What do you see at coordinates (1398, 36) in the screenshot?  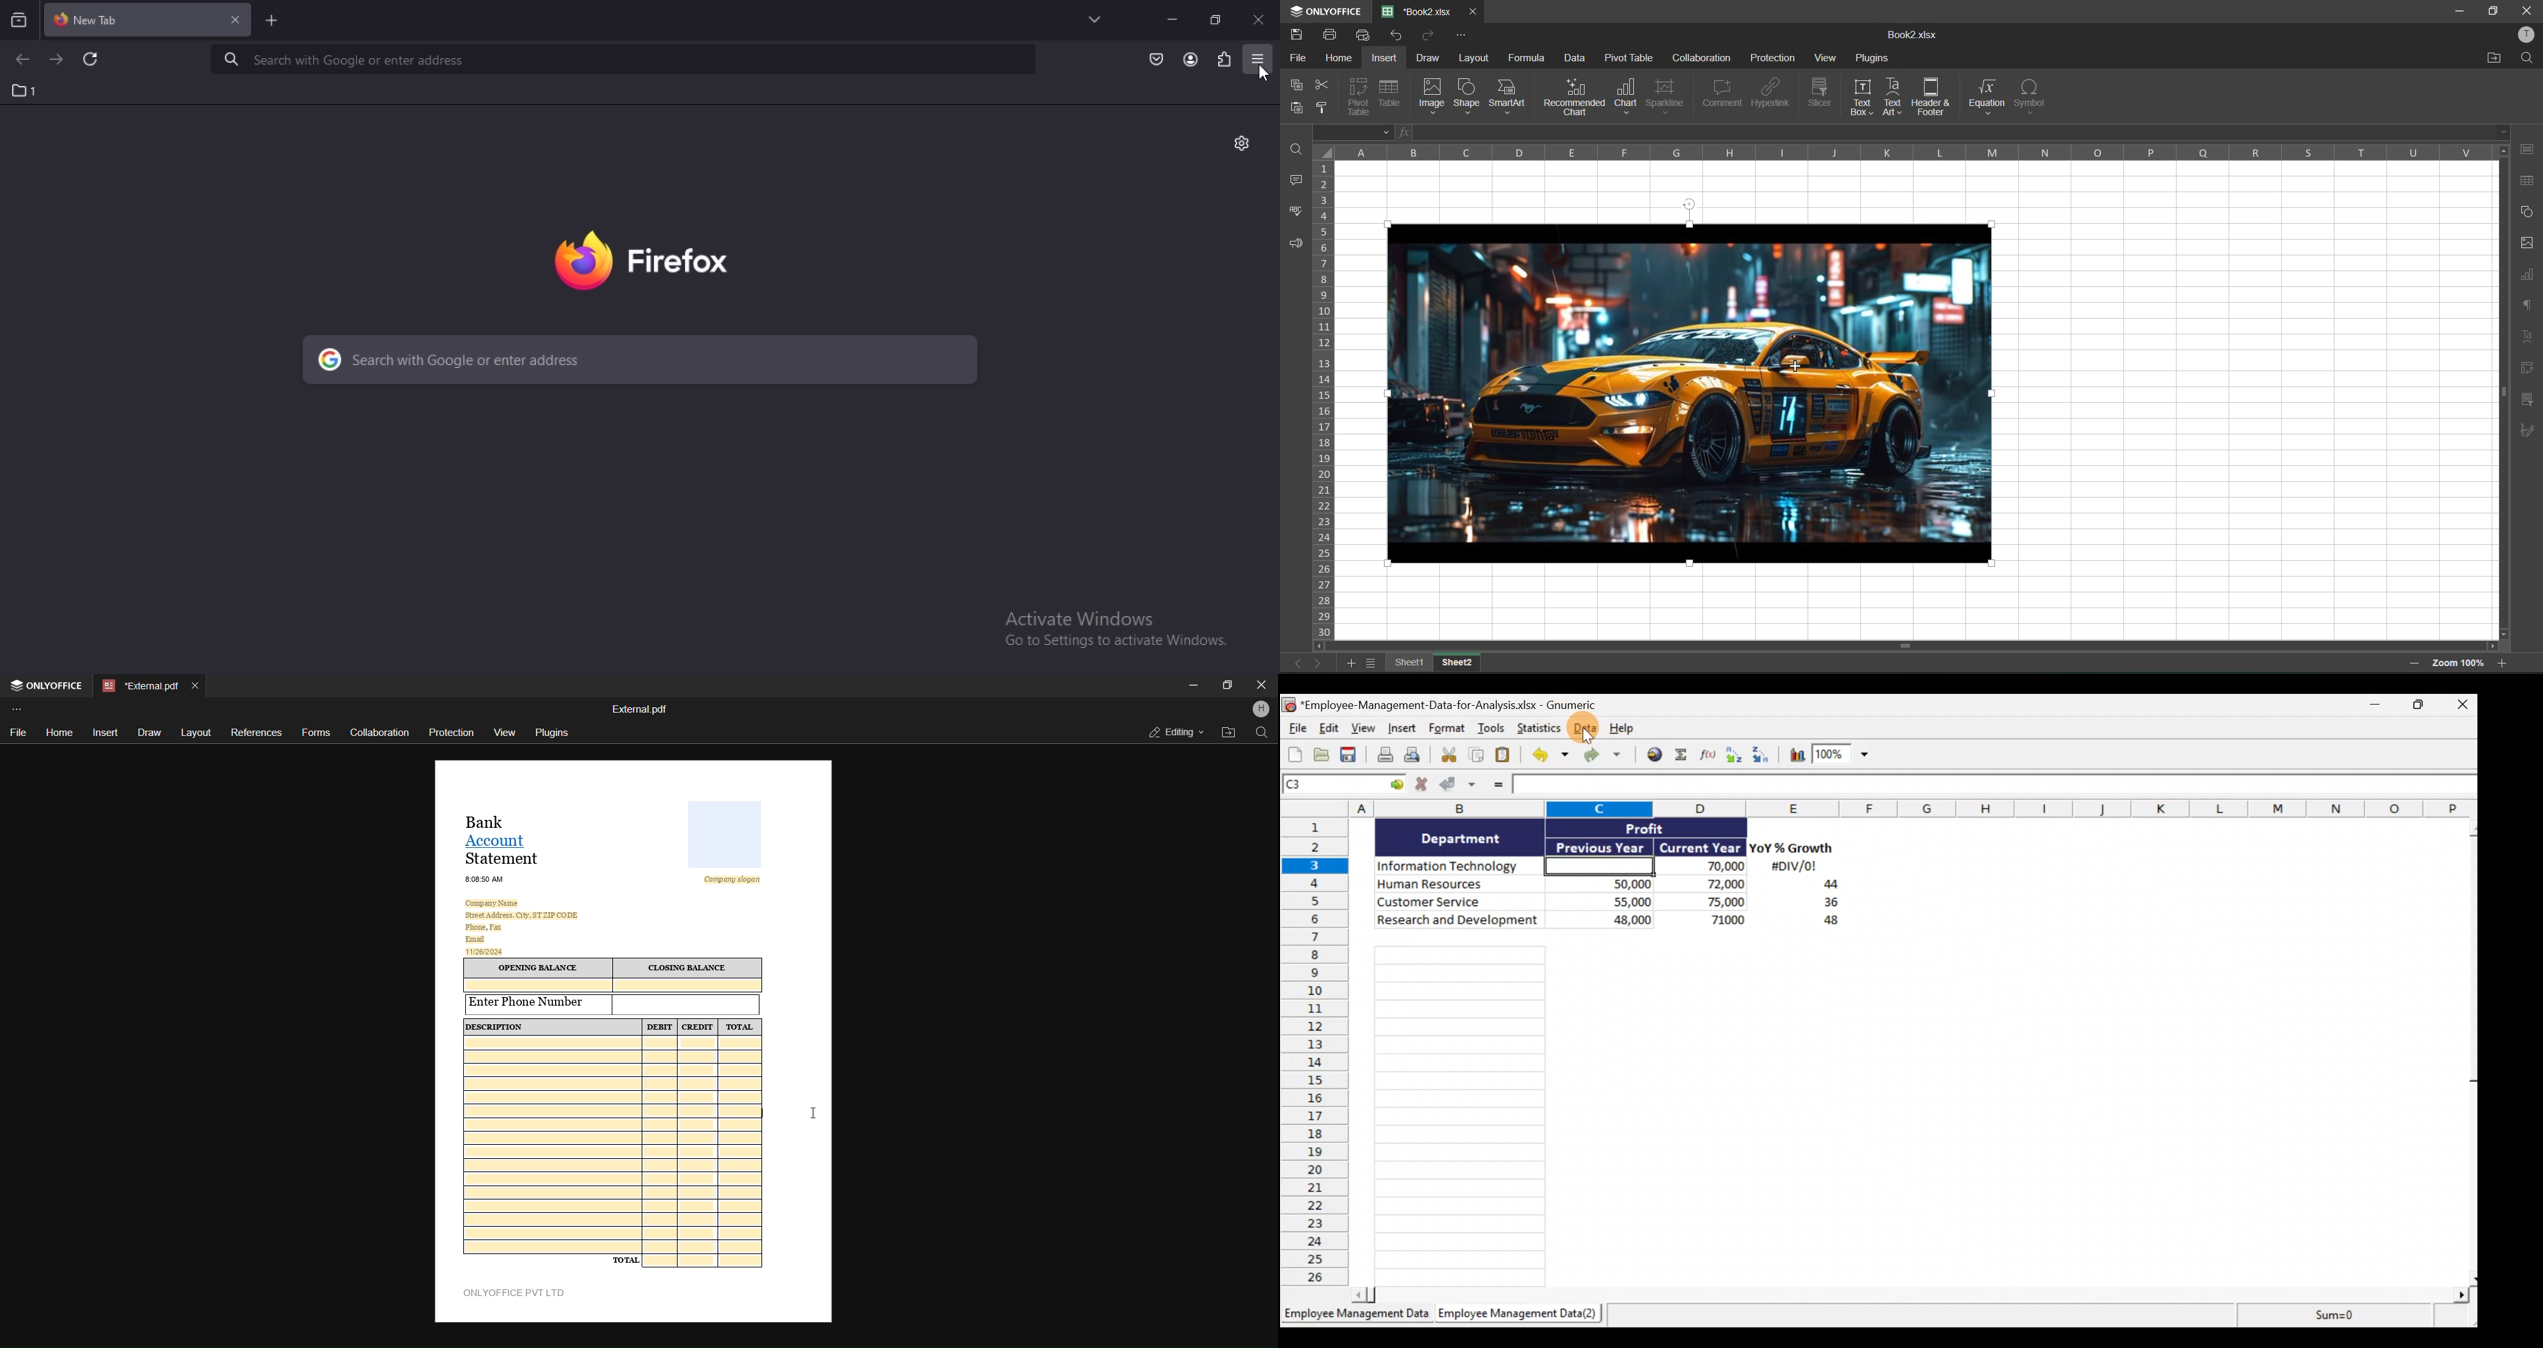 I see `undo` at bounding box center [1398, 36].